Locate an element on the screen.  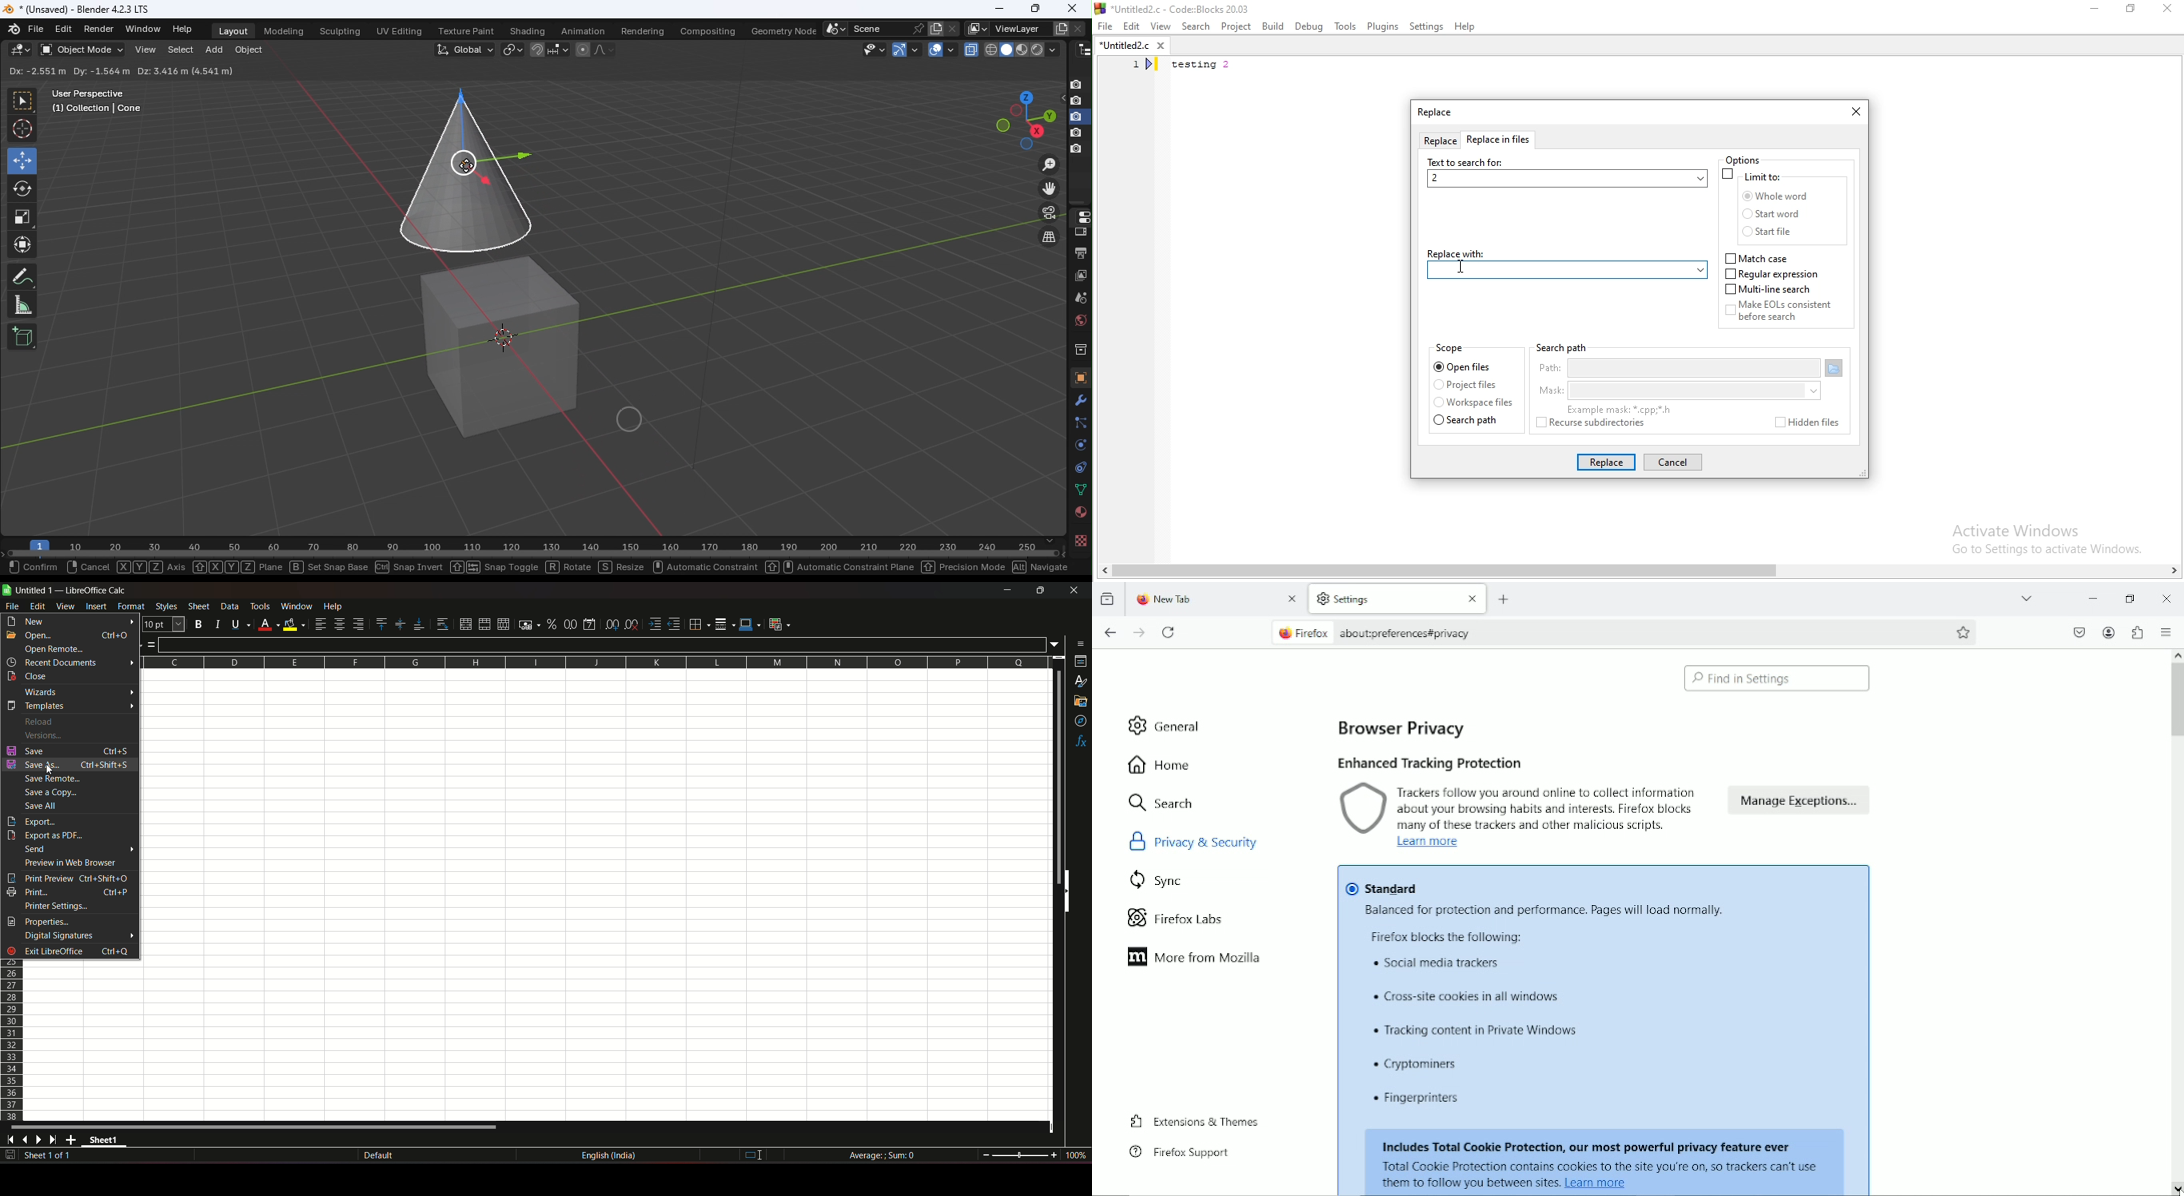
balanced for protection and performance. Pages will load normally. is located at coordinates (1541, 913).